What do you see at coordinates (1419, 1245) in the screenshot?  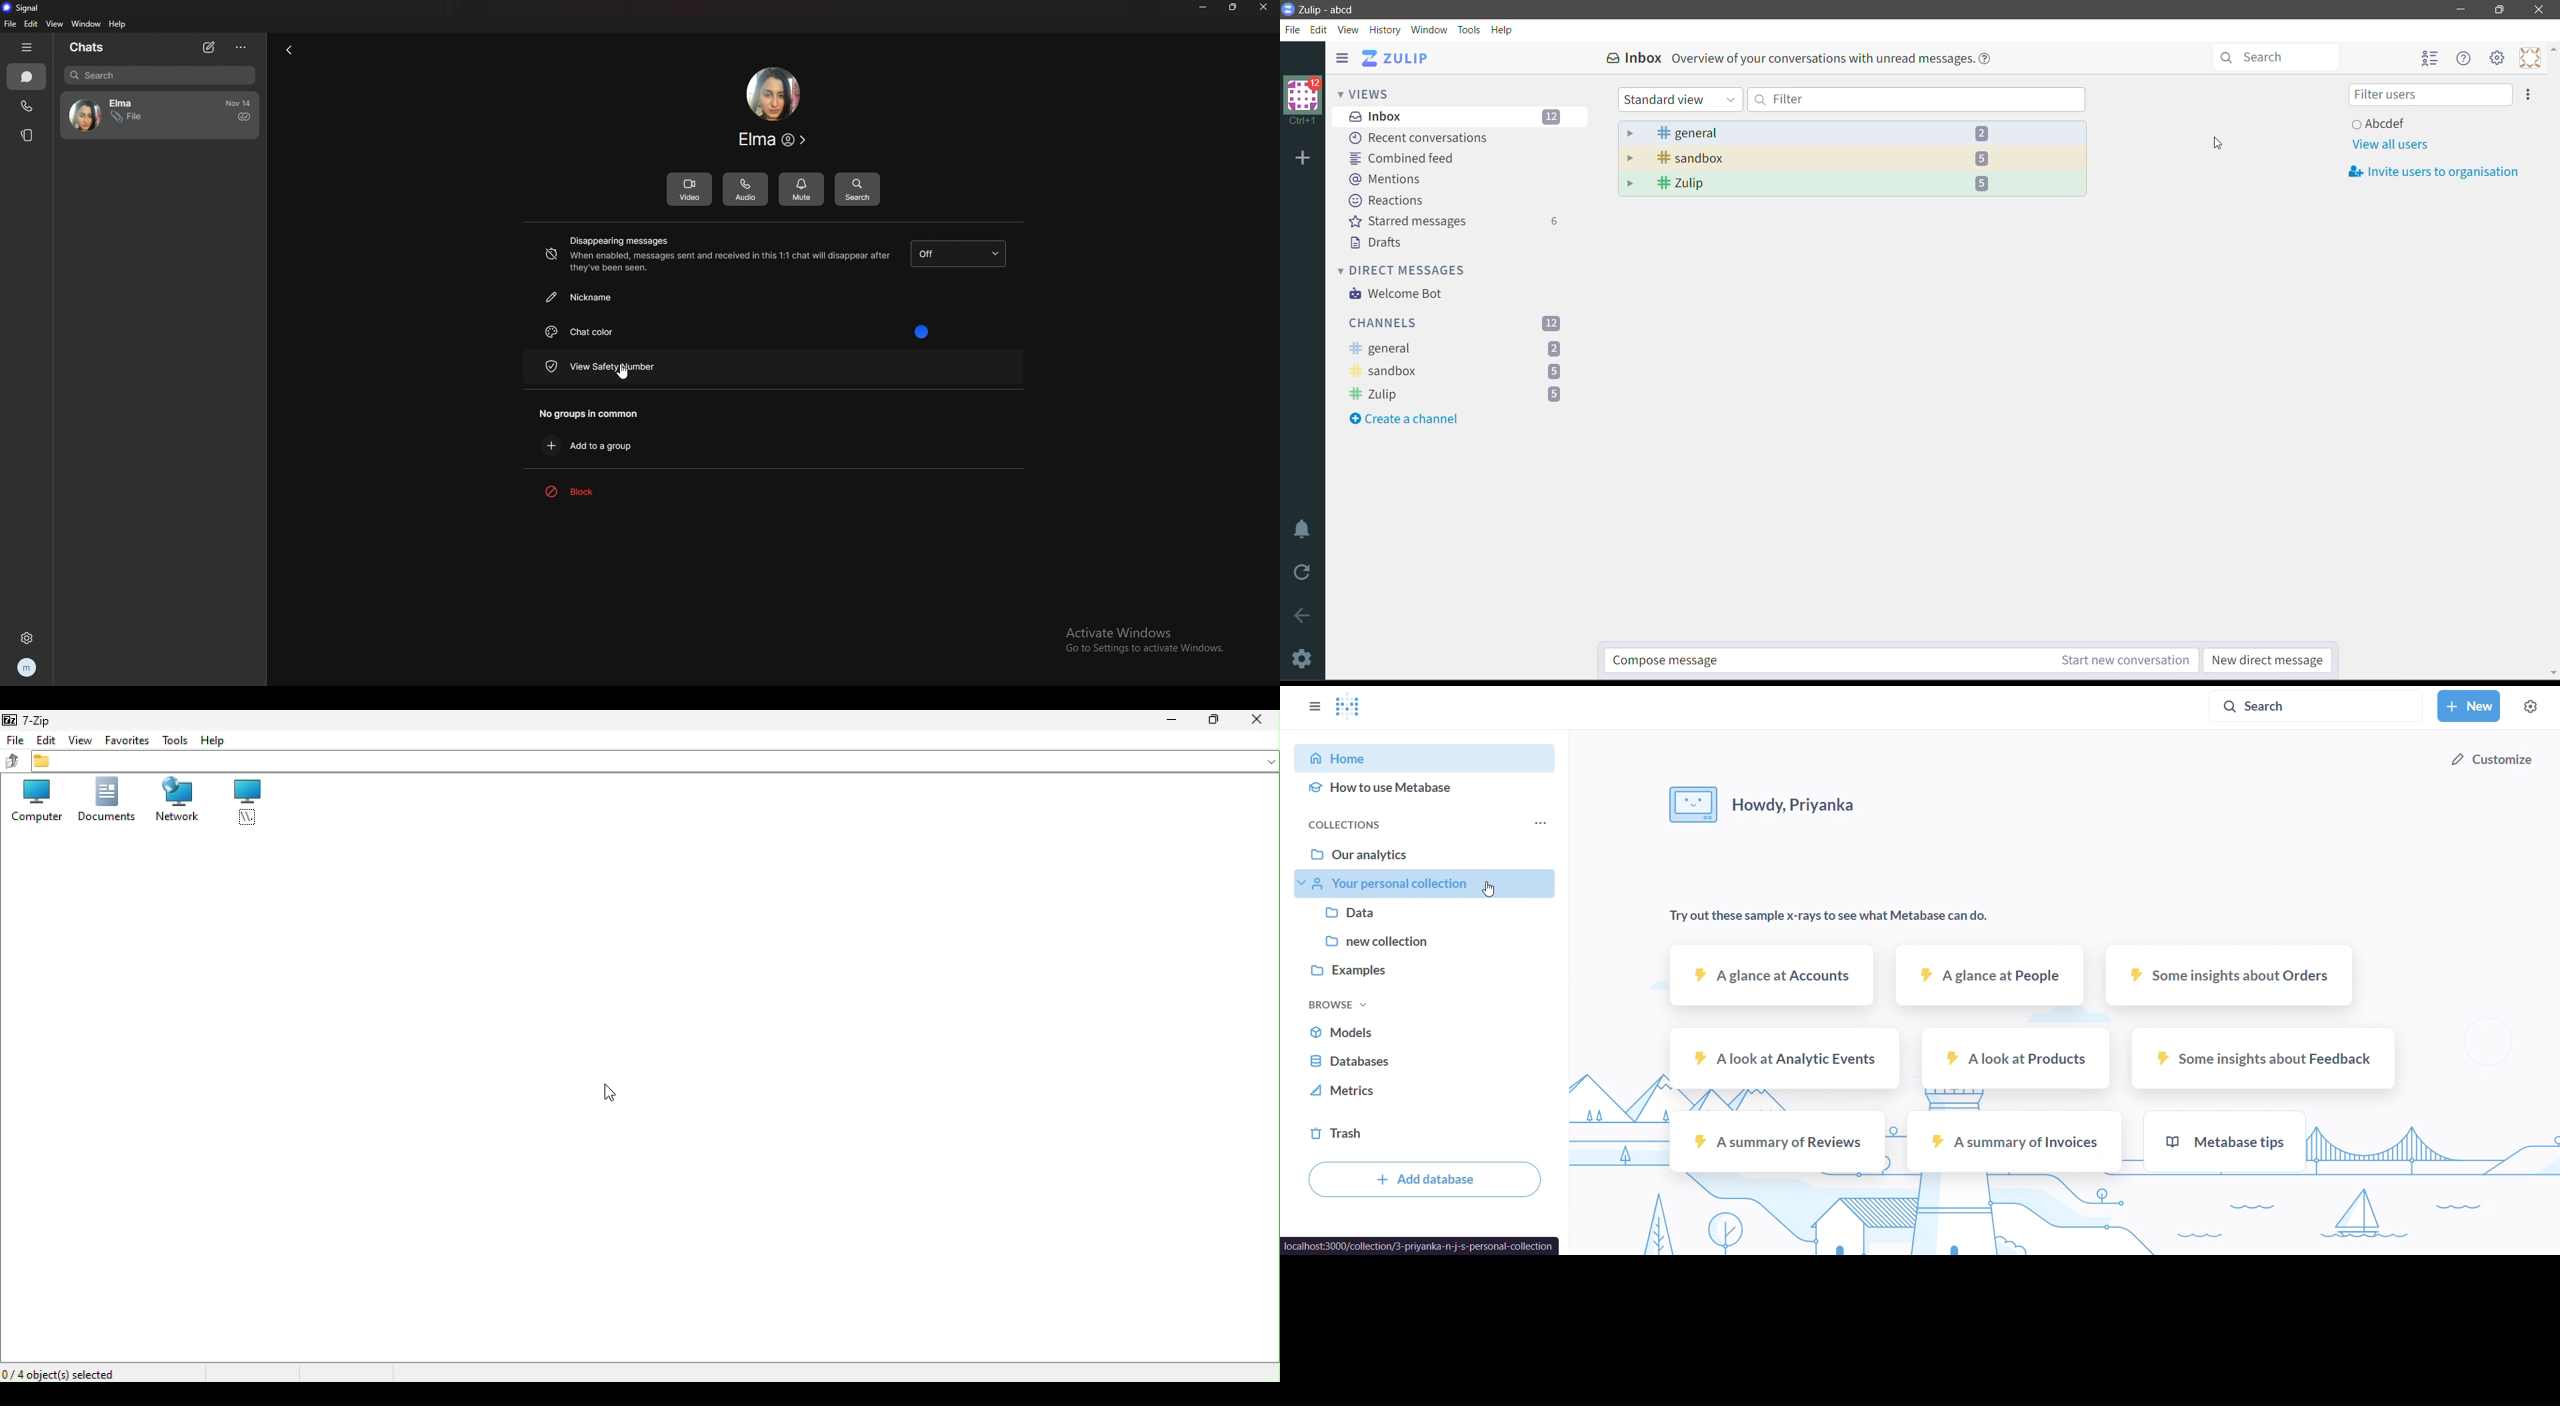 I see `localhost:3000/collection/3-priyanka-n-j-s-personal-collection` at bounding box center [1419, 1245].